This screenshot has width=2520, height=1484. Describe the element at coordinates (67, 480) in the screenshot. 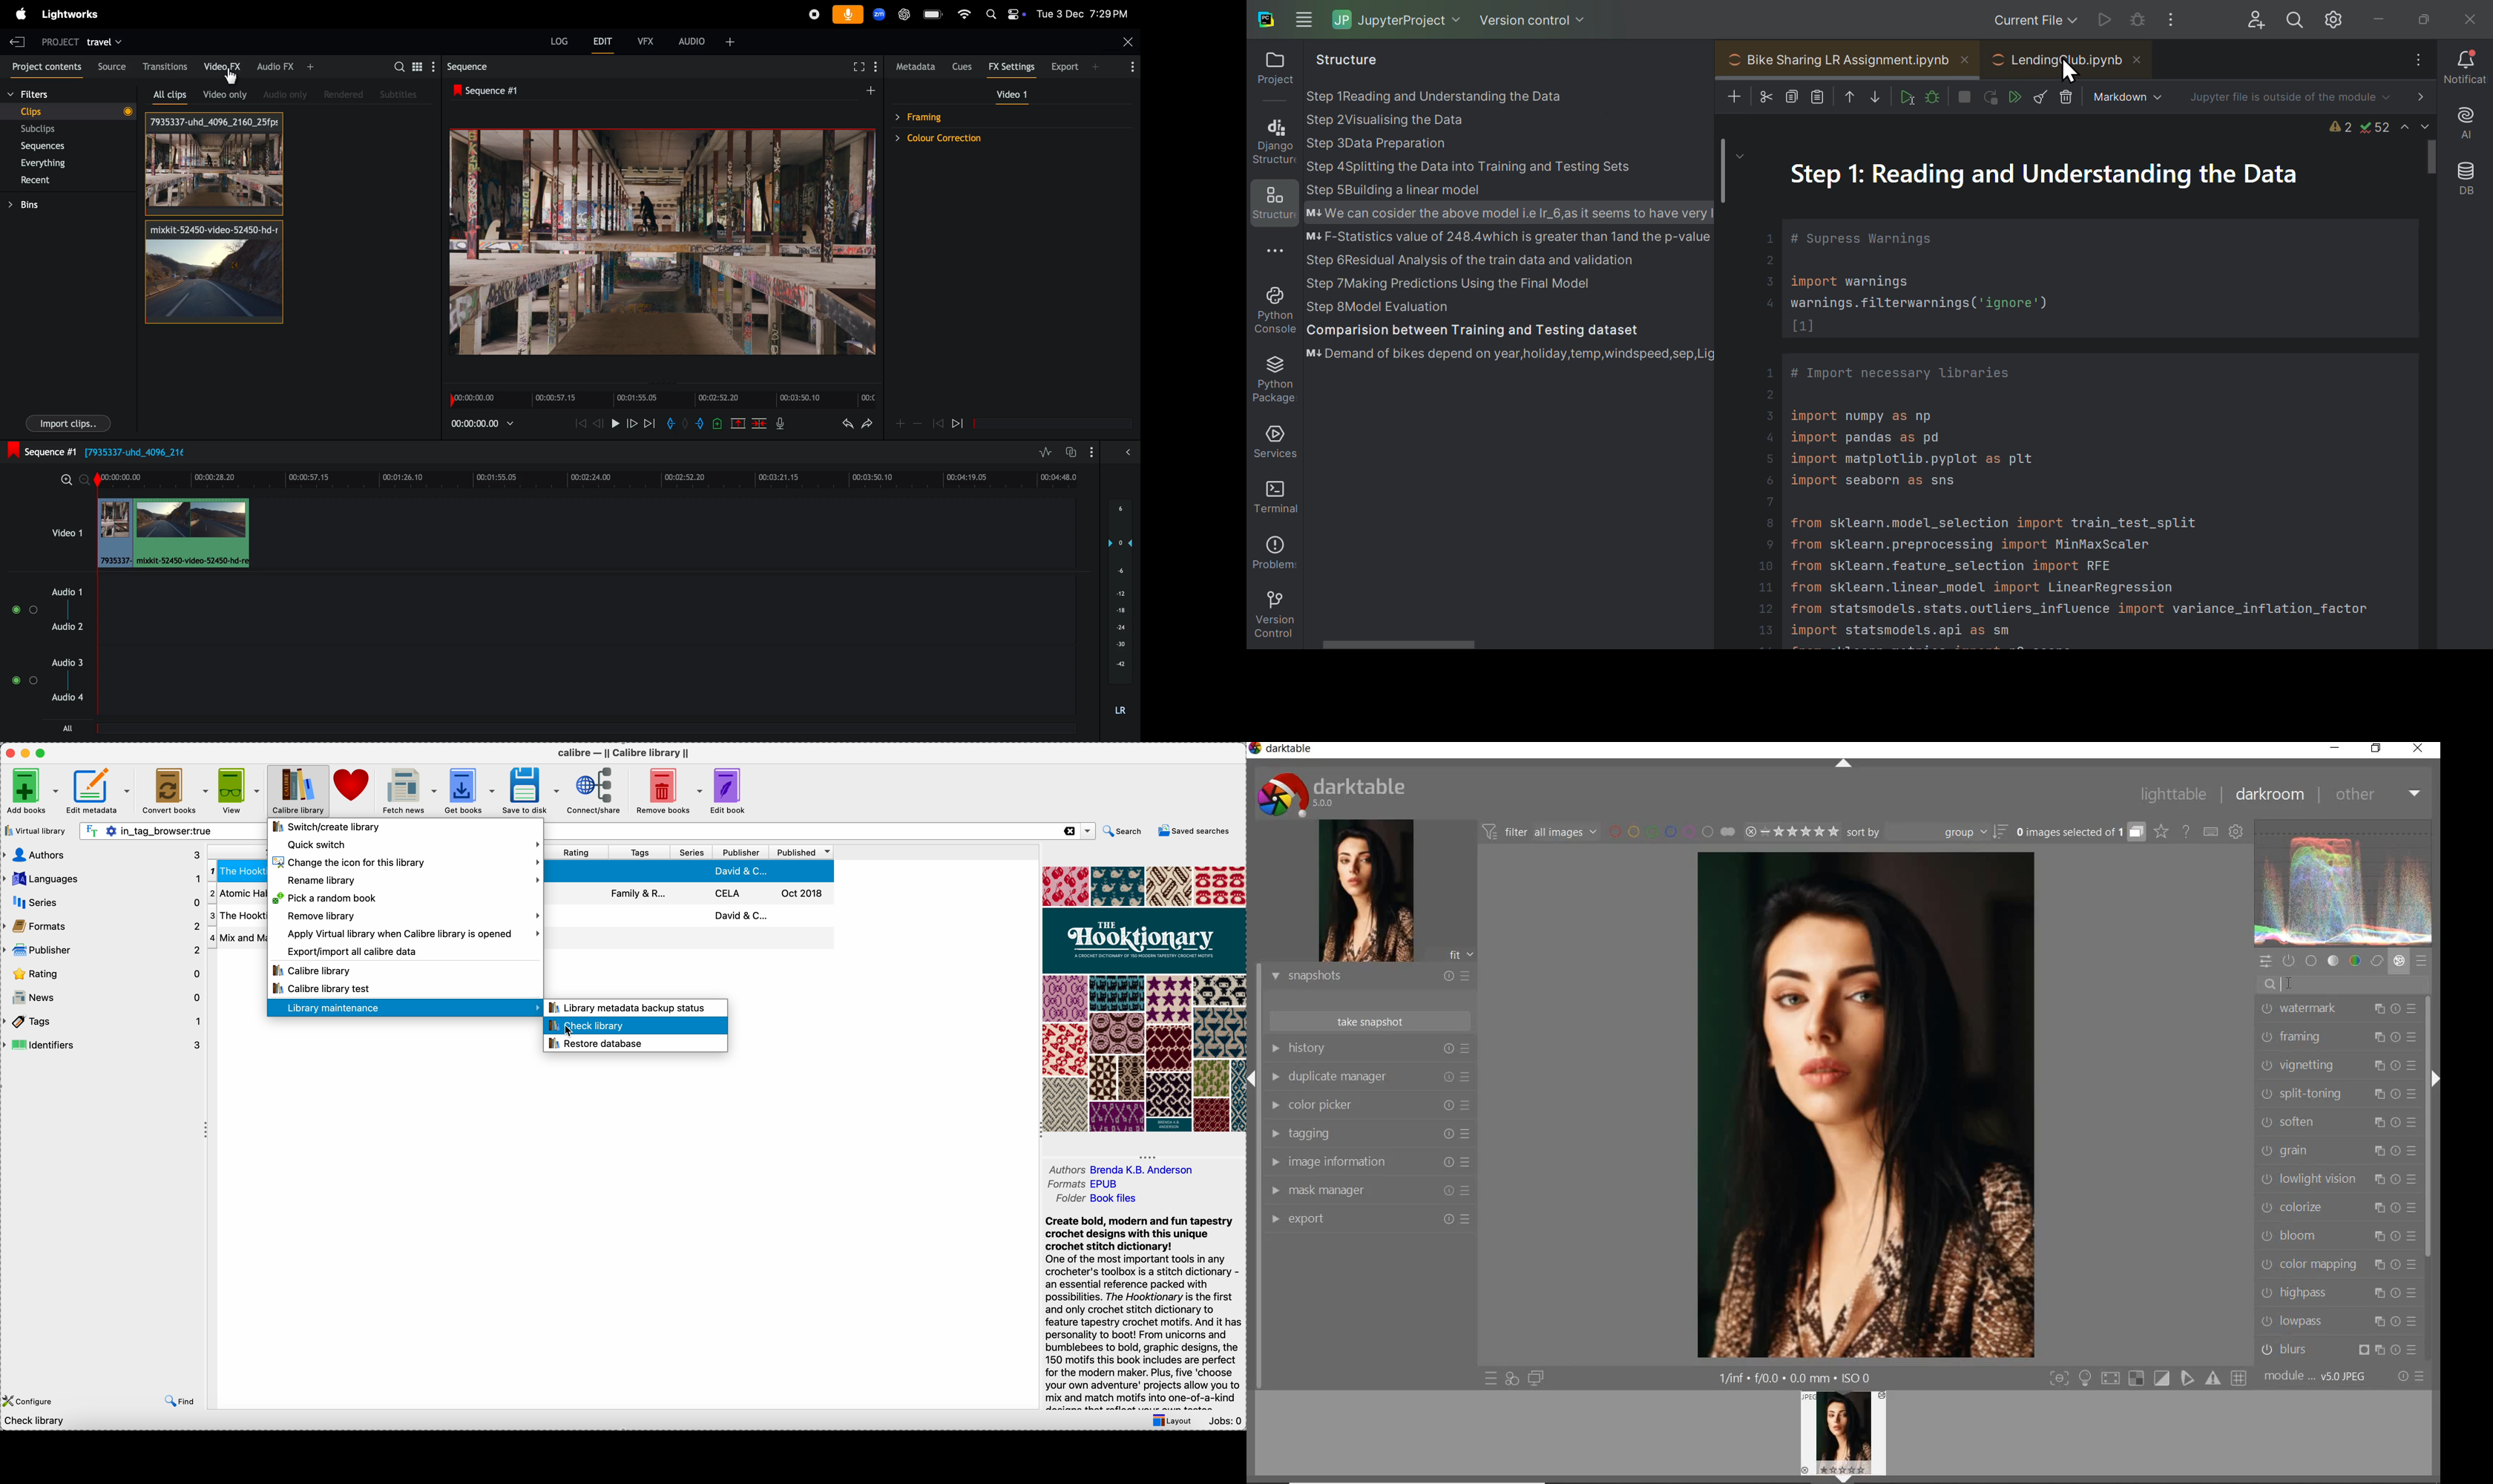

I see `zoom out` at that location.